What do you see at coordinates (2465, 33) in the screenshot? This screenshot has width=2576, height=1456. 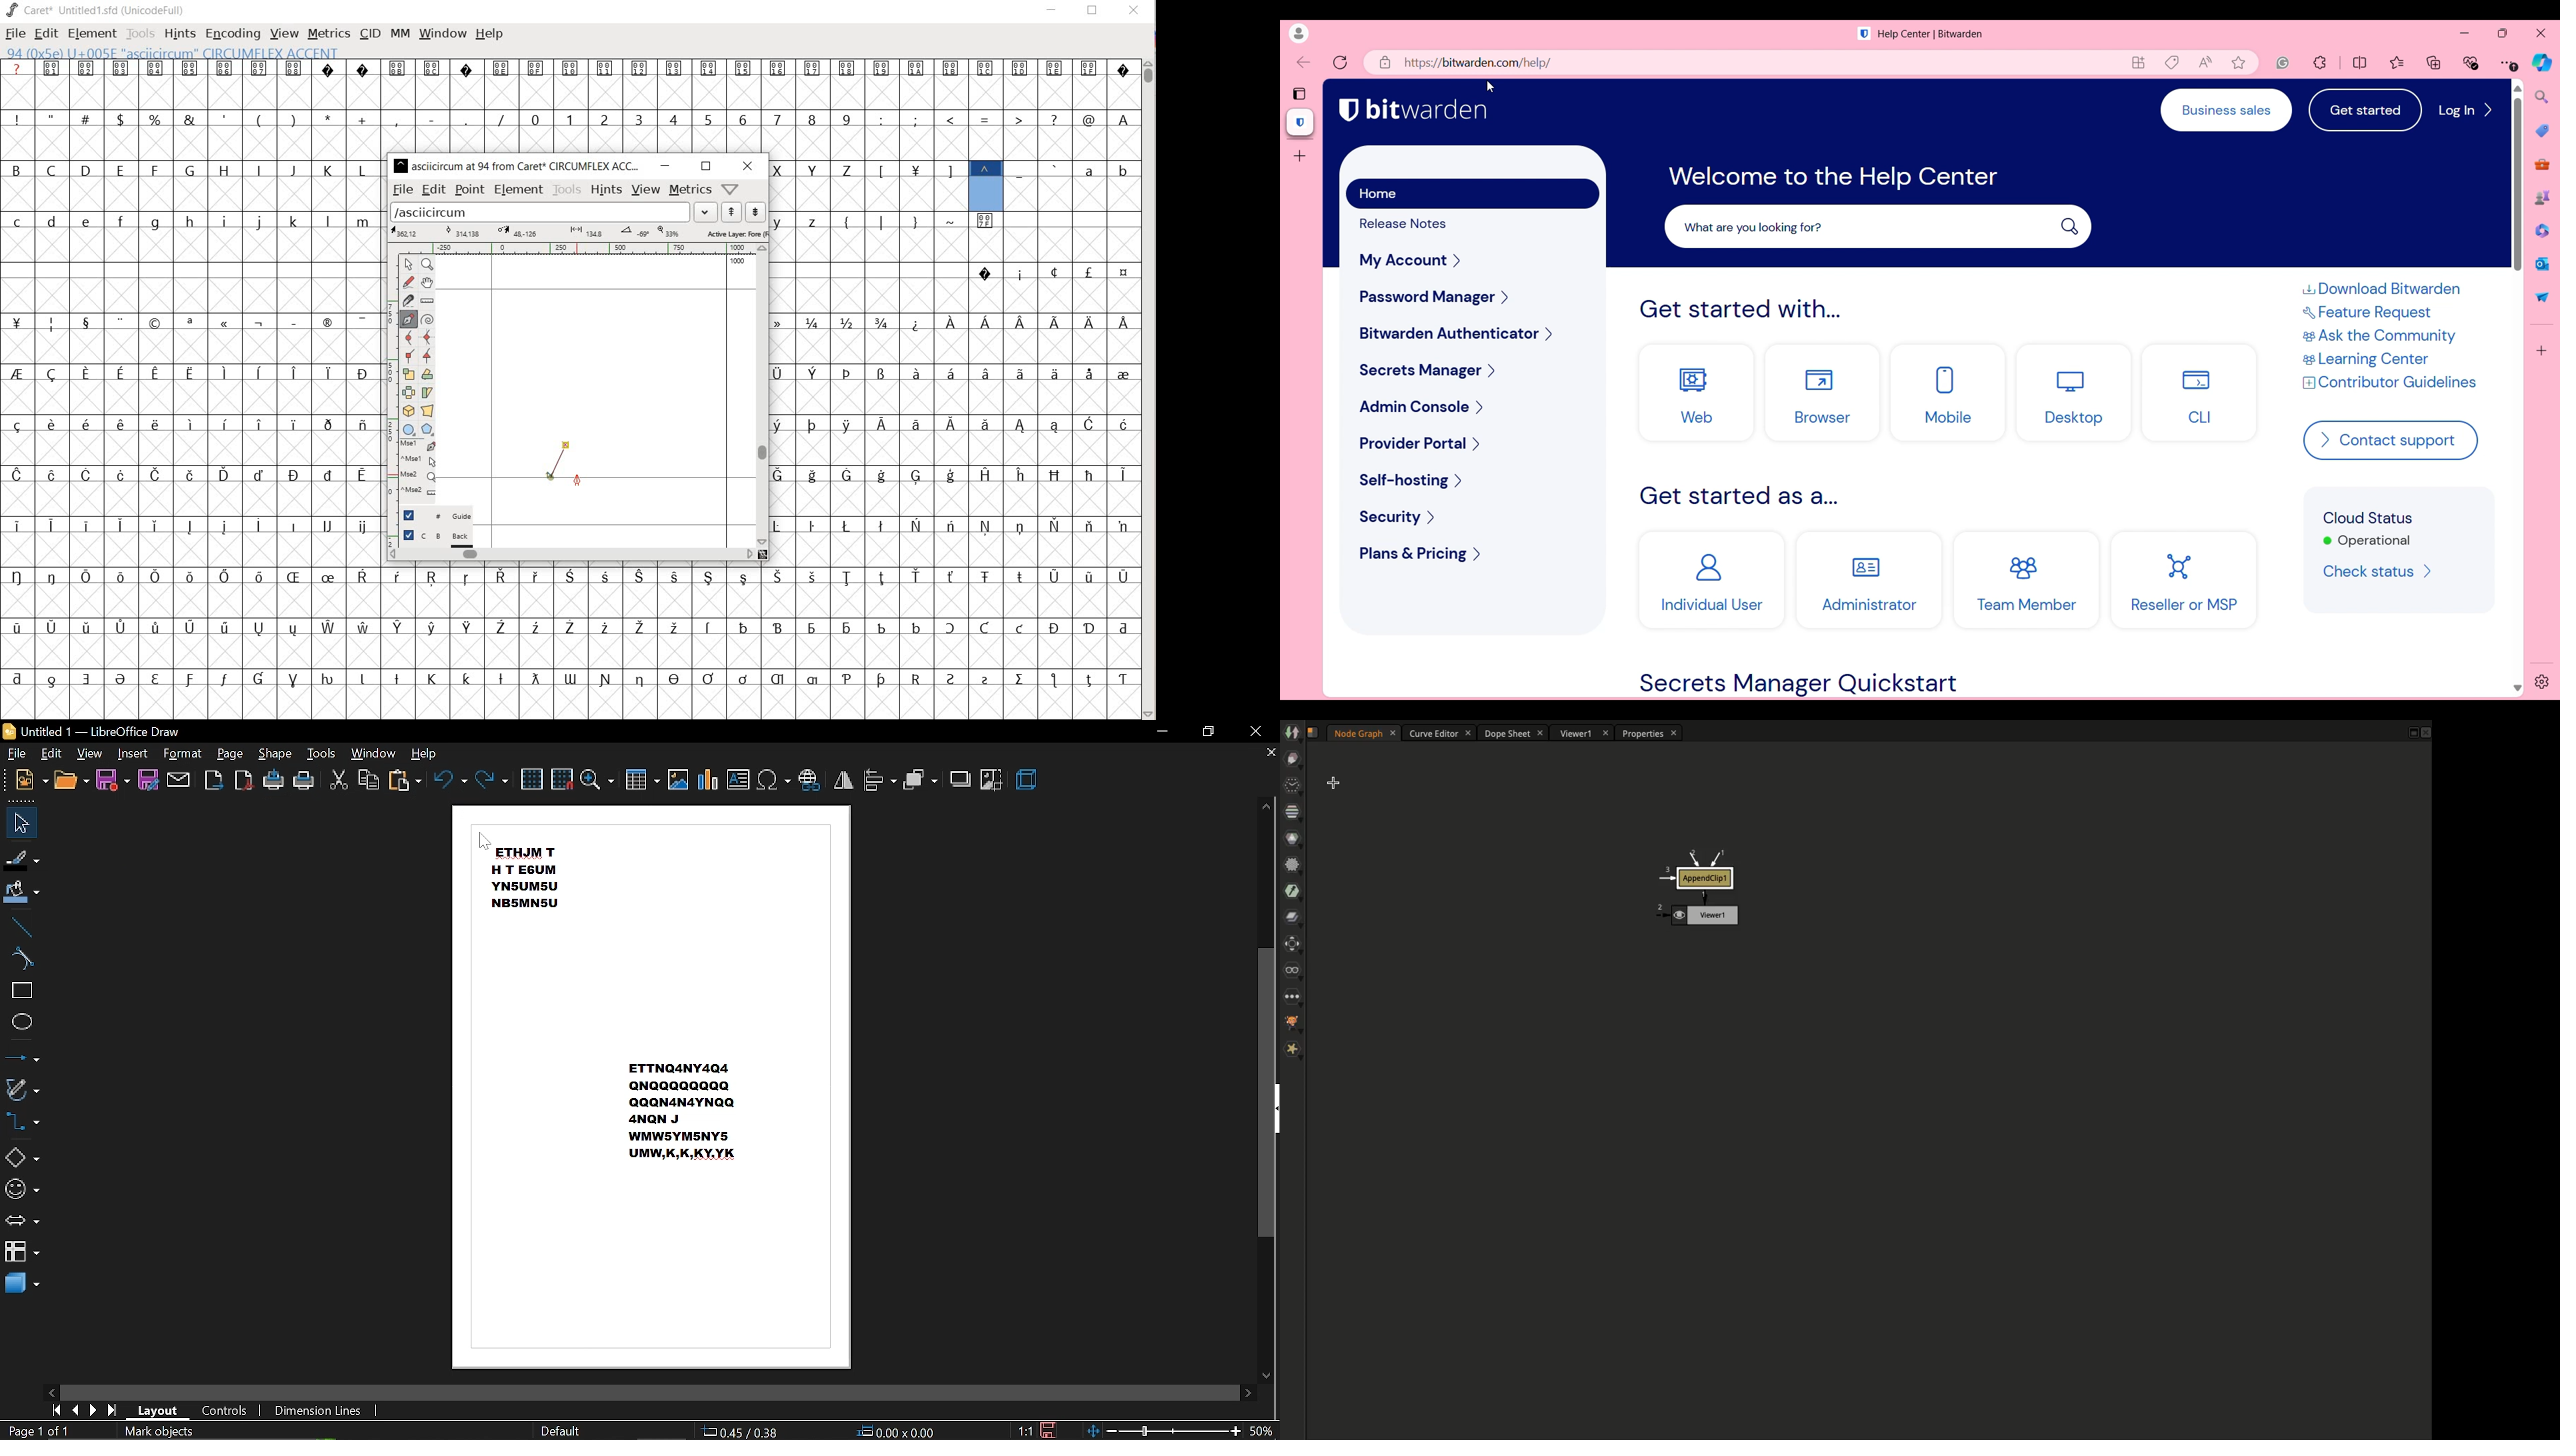 I see `Minimize` at bounding box center [2465, 33].